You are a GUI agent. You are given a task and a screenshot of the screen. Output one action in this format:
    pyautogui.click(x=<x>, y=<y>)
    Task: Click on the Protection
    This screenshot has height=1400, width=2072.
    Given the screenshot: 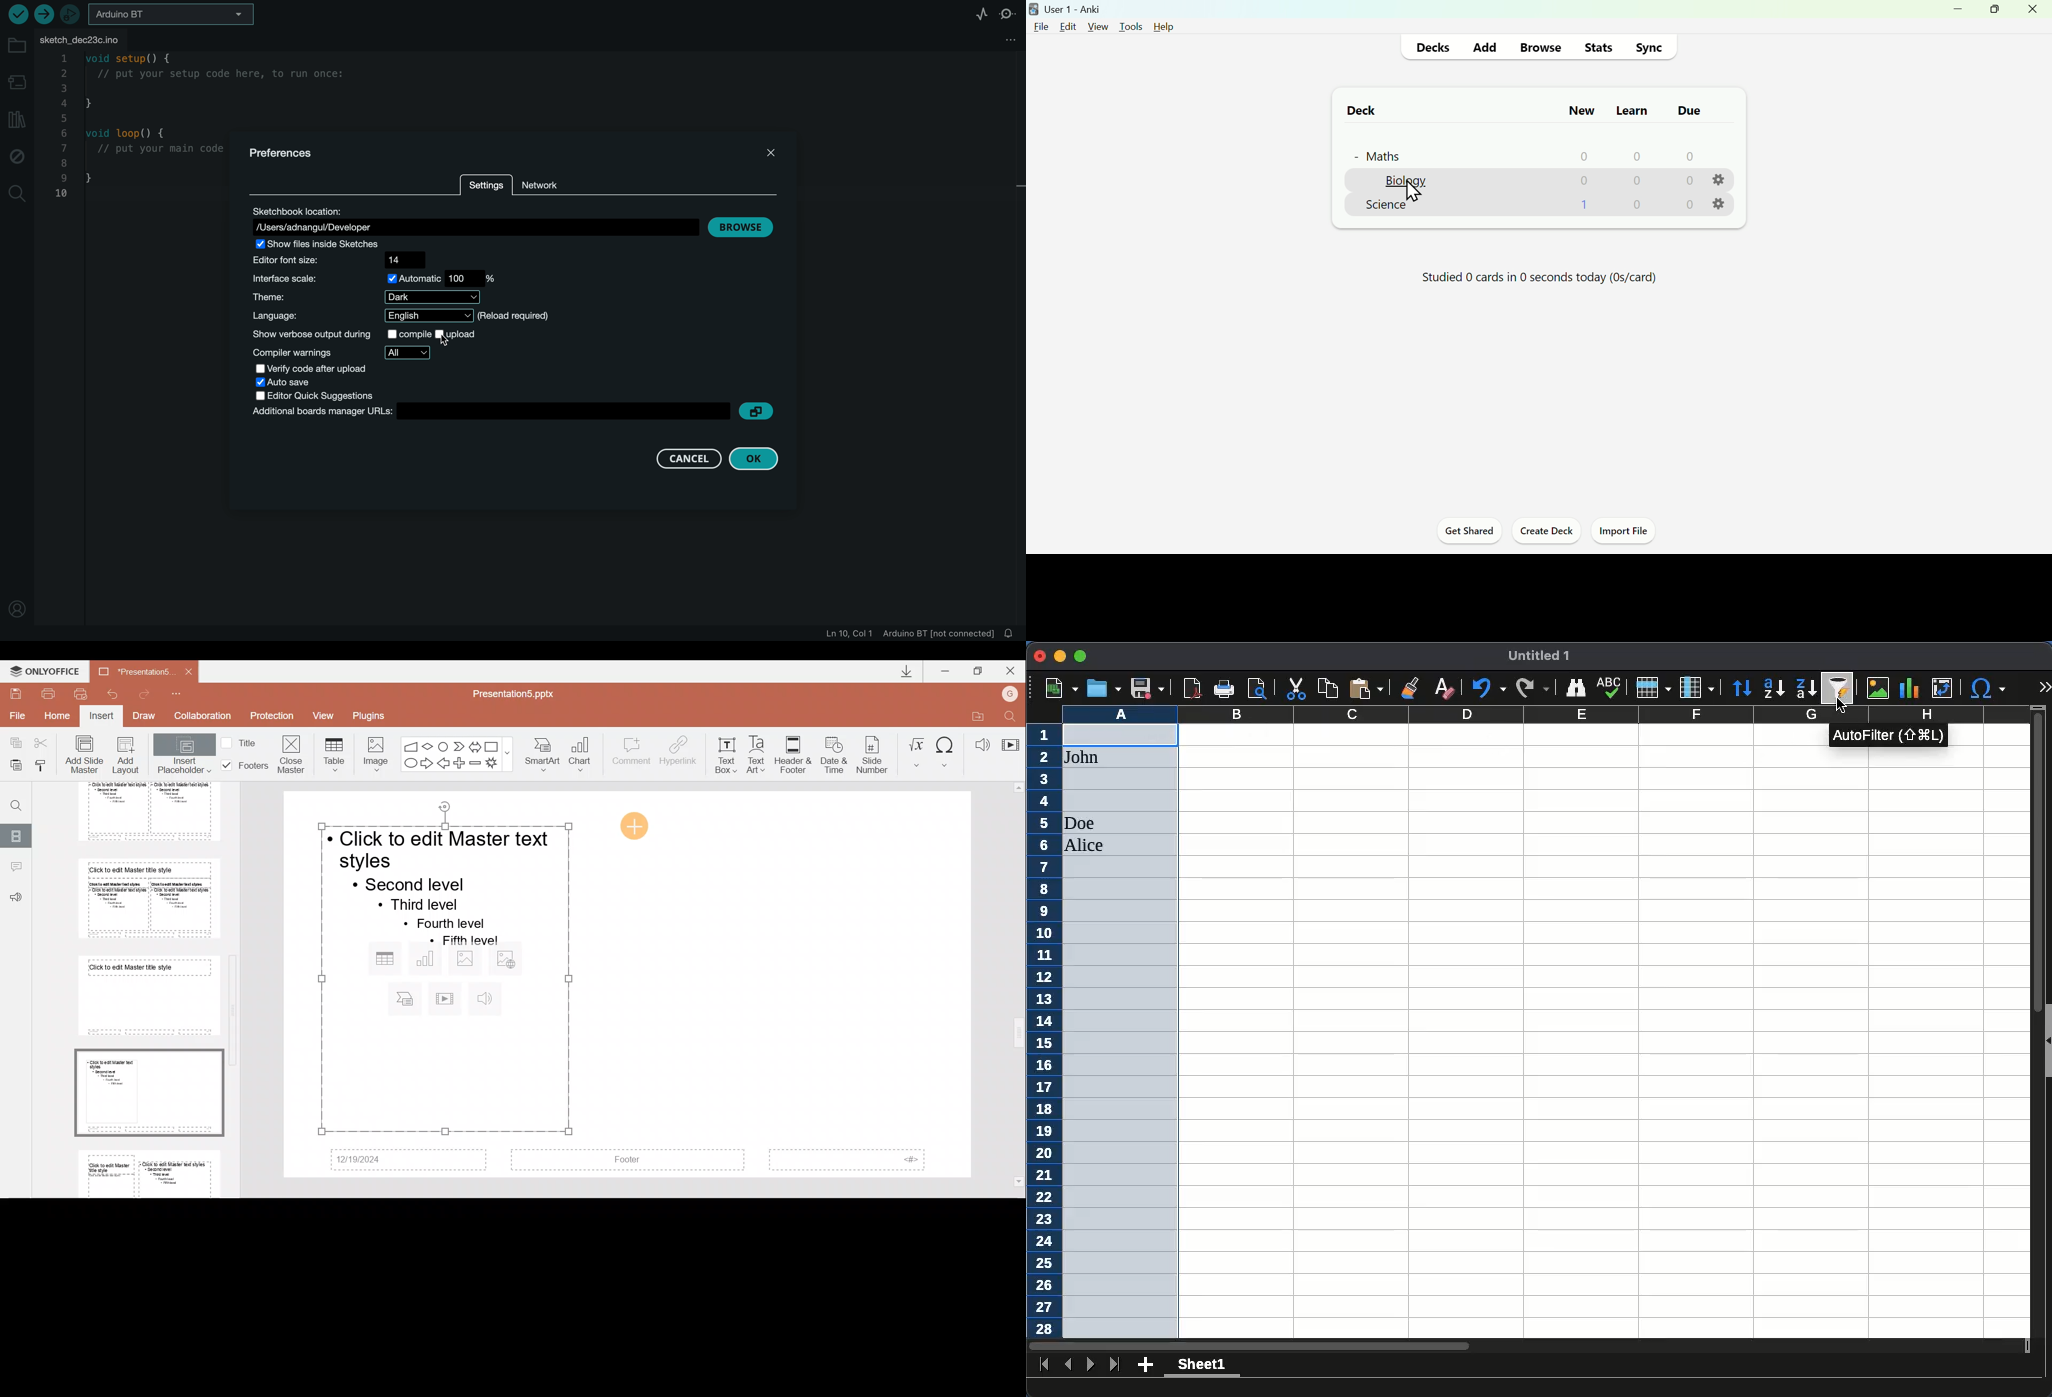 What is the action you would take?
    pyautogui.click(x=271, y=717)
    